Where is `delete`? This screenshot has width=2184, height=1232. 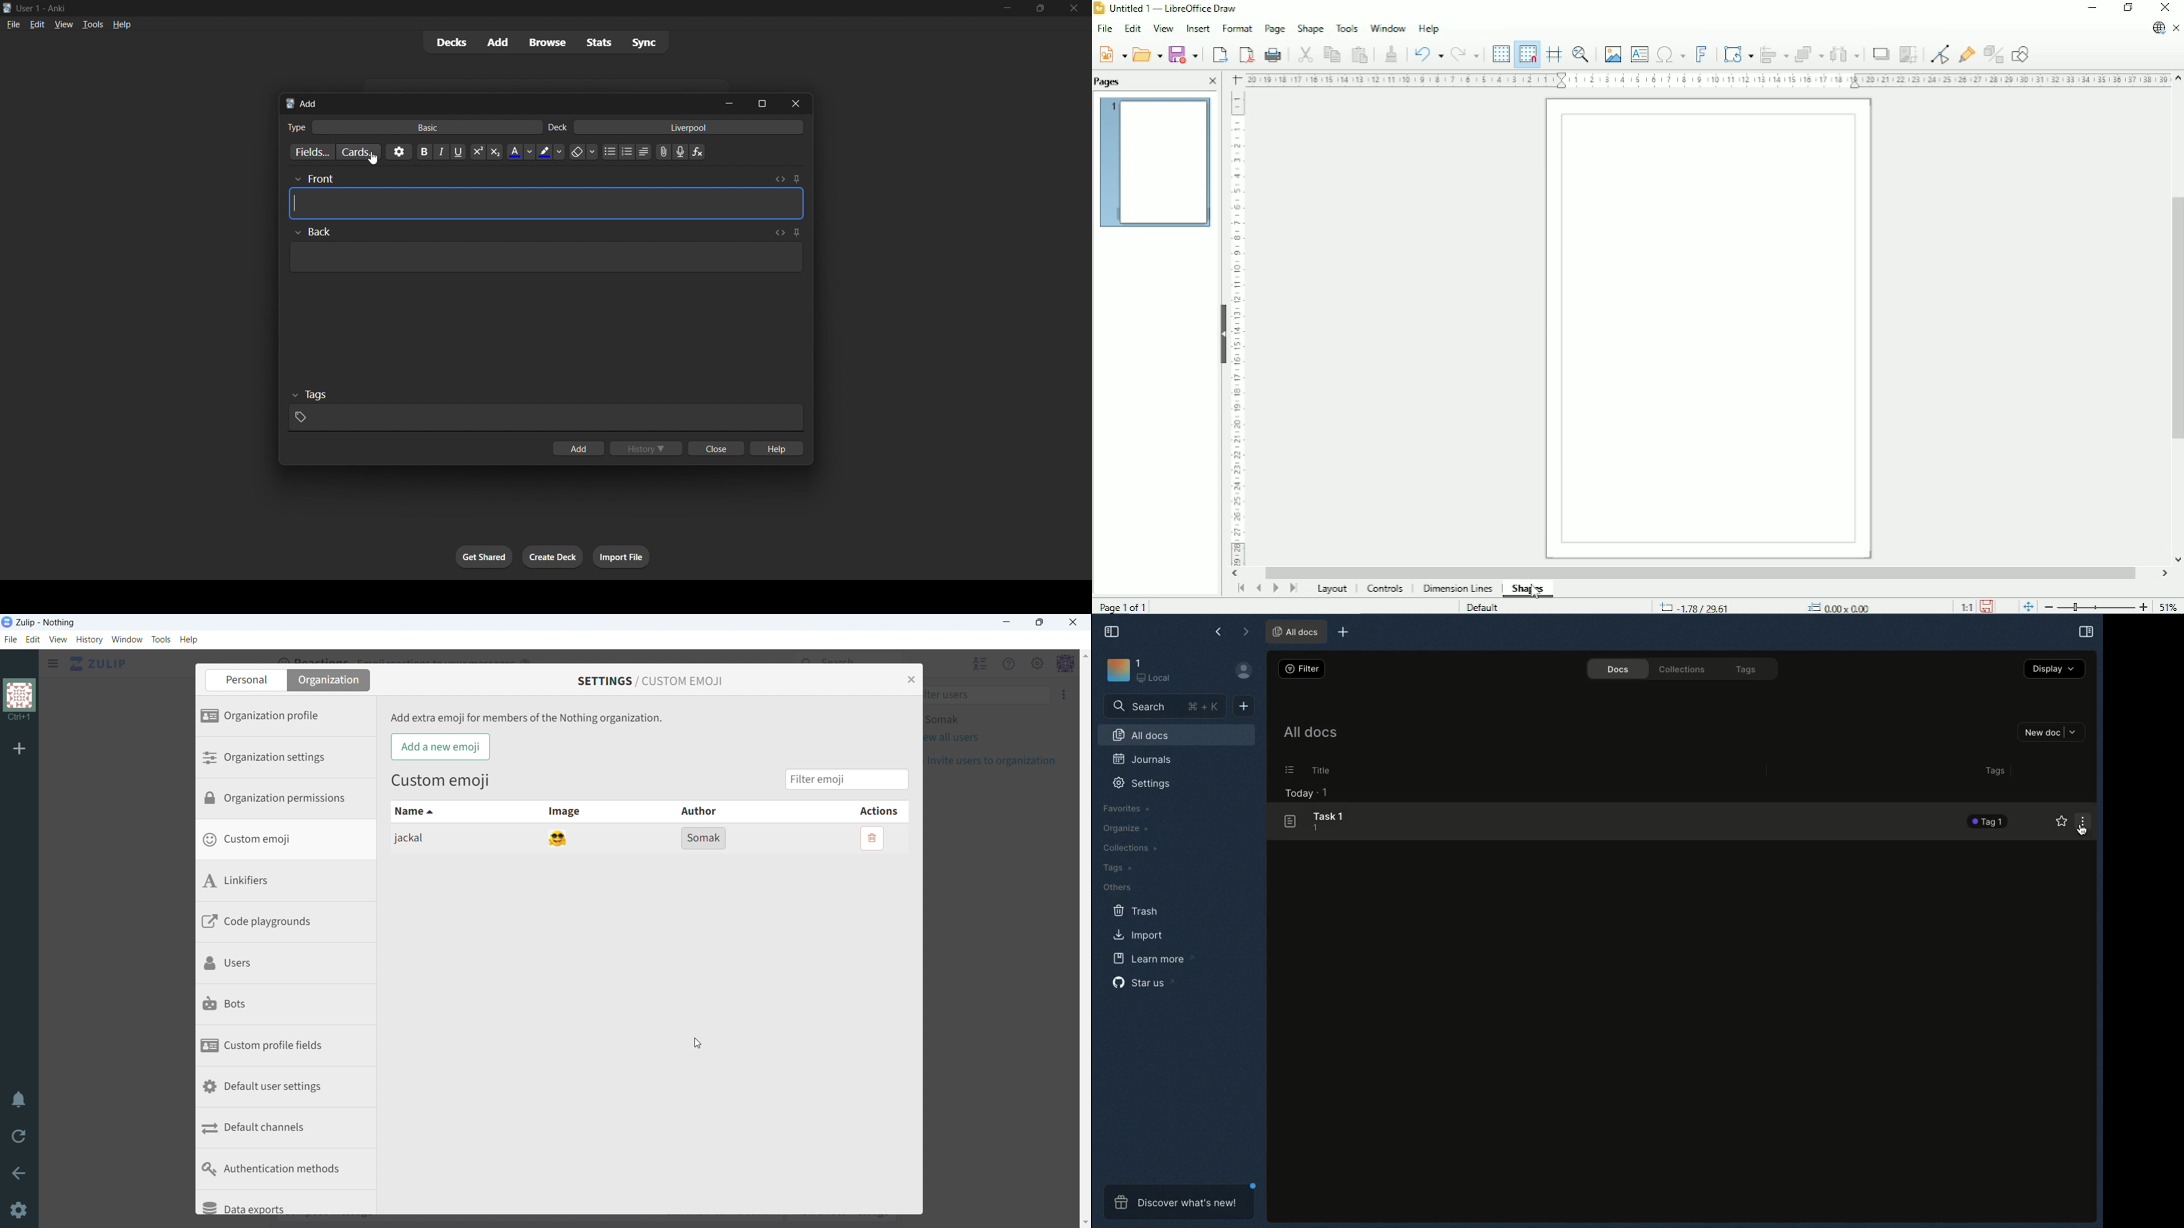
delete is located at coordinates (873, 837).